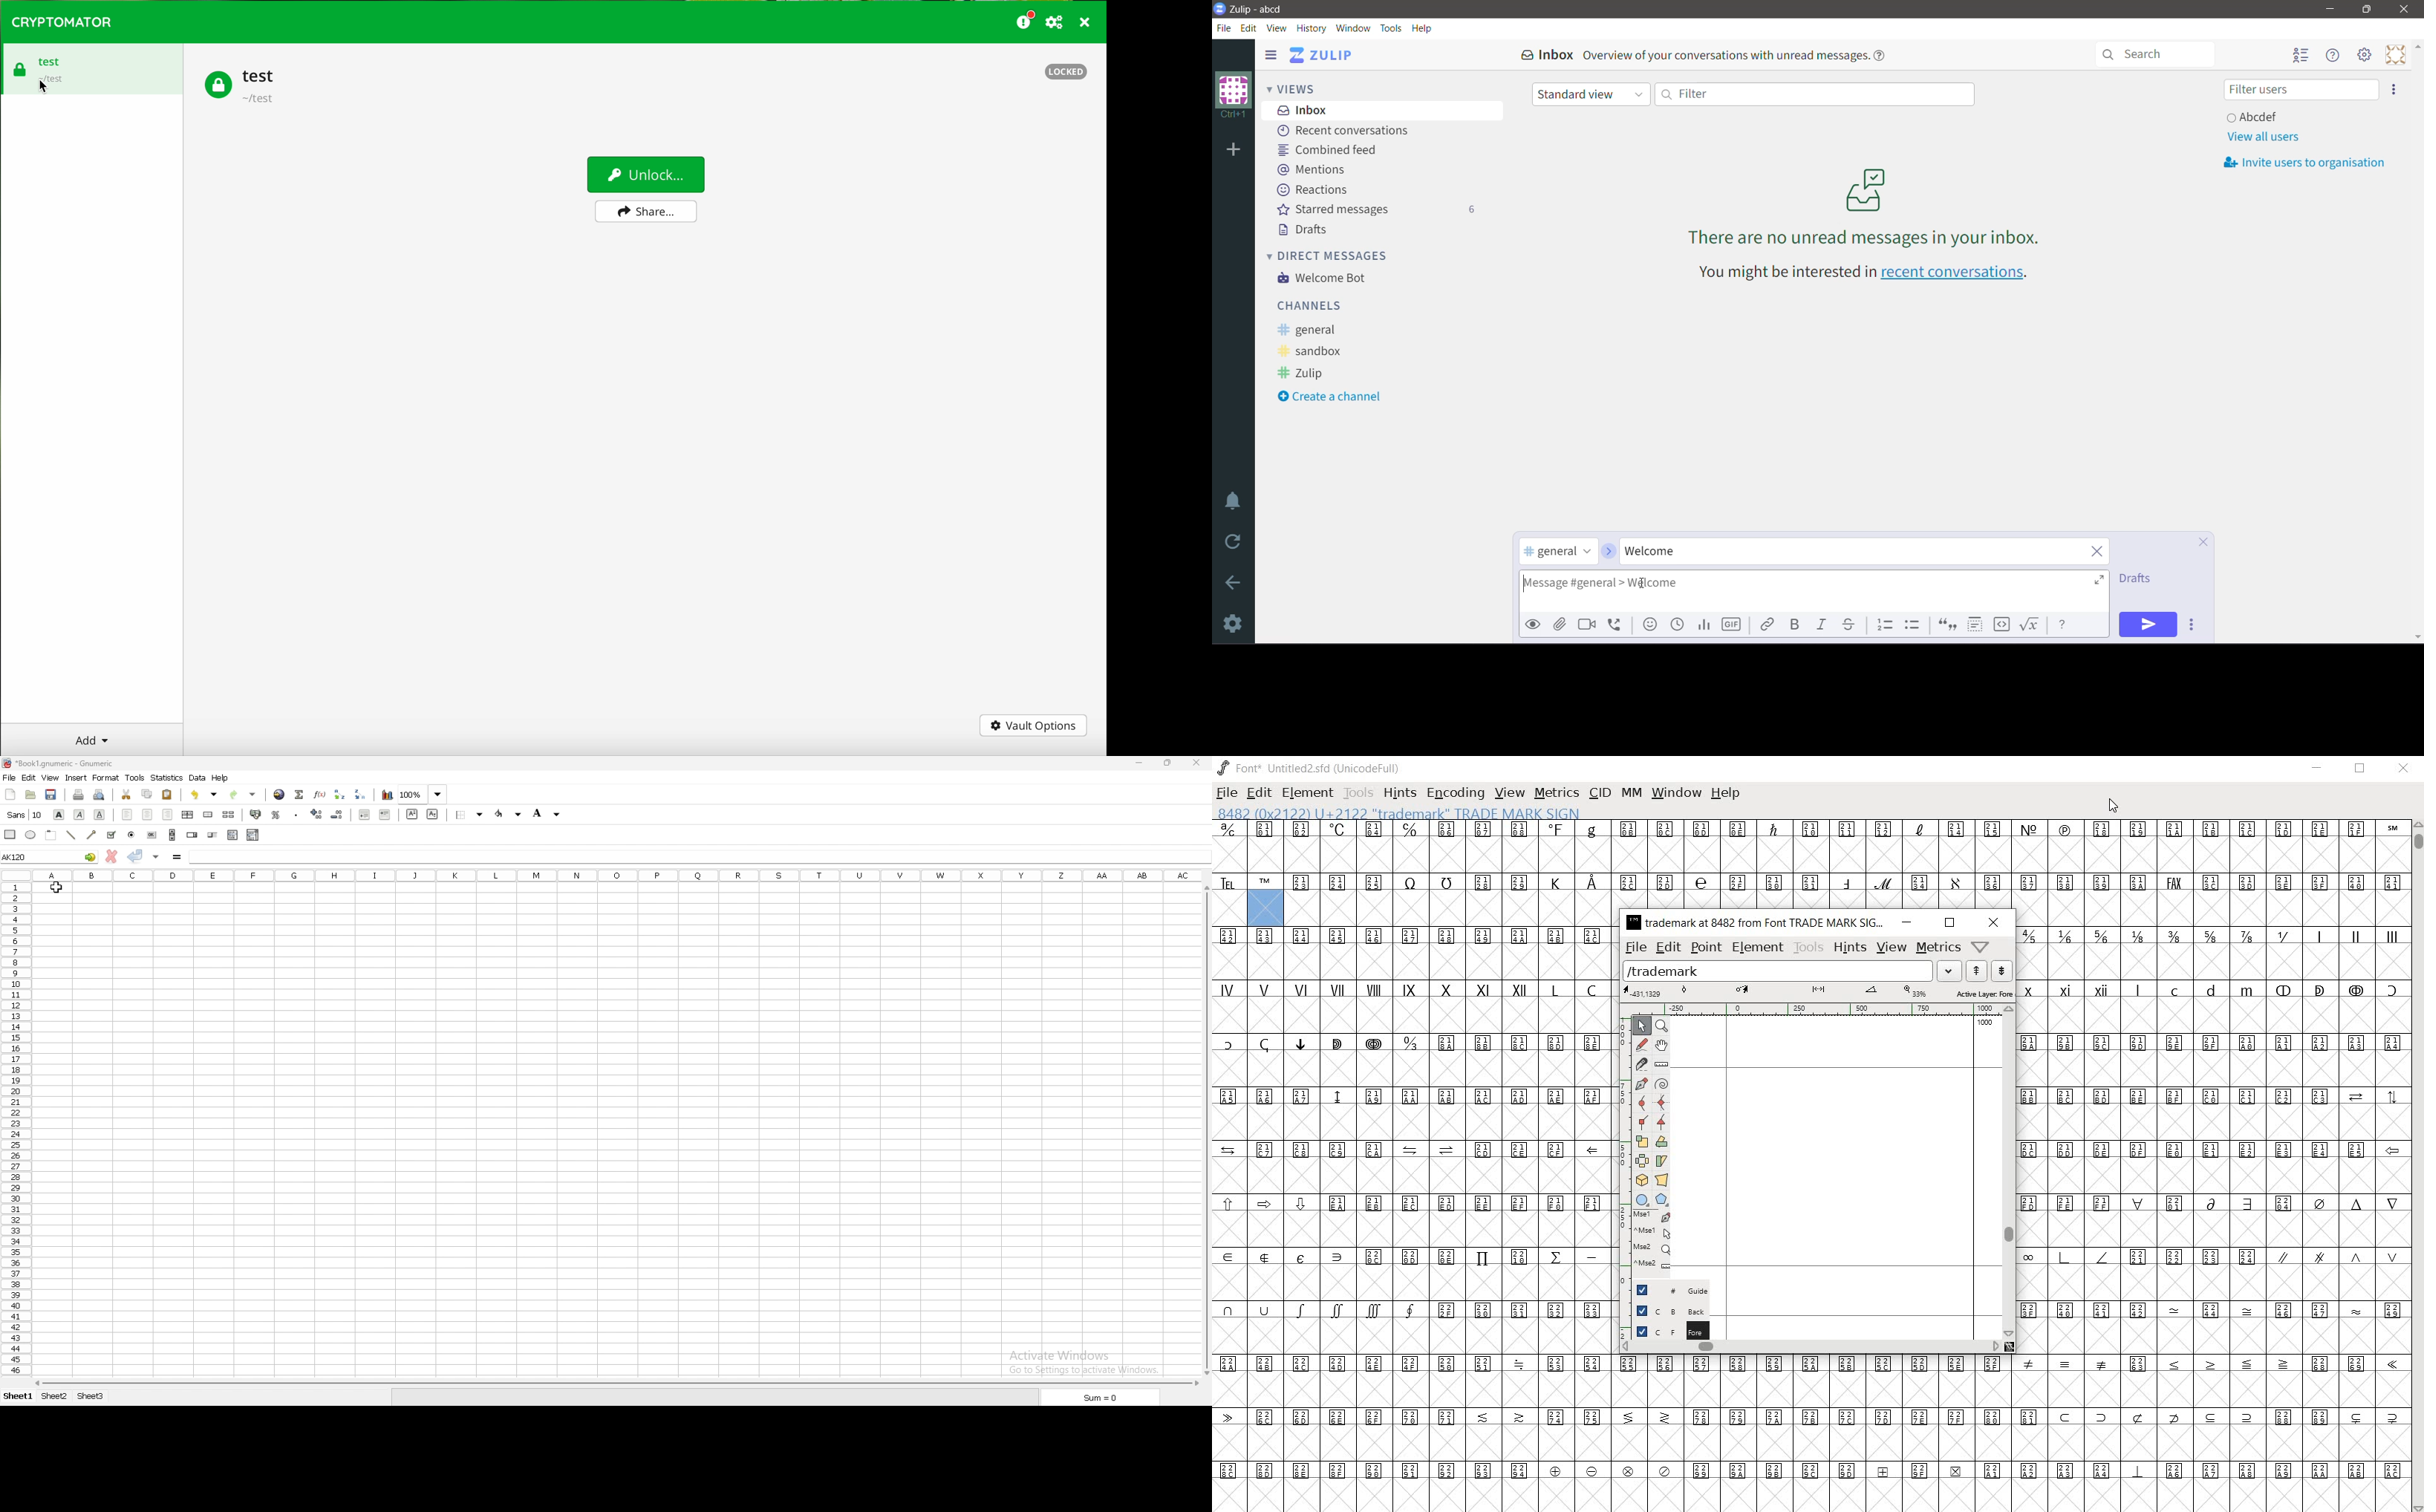  Describe the element at coordinates (1309, 795) in the screenshot. I see `ELEMENT` at that location.